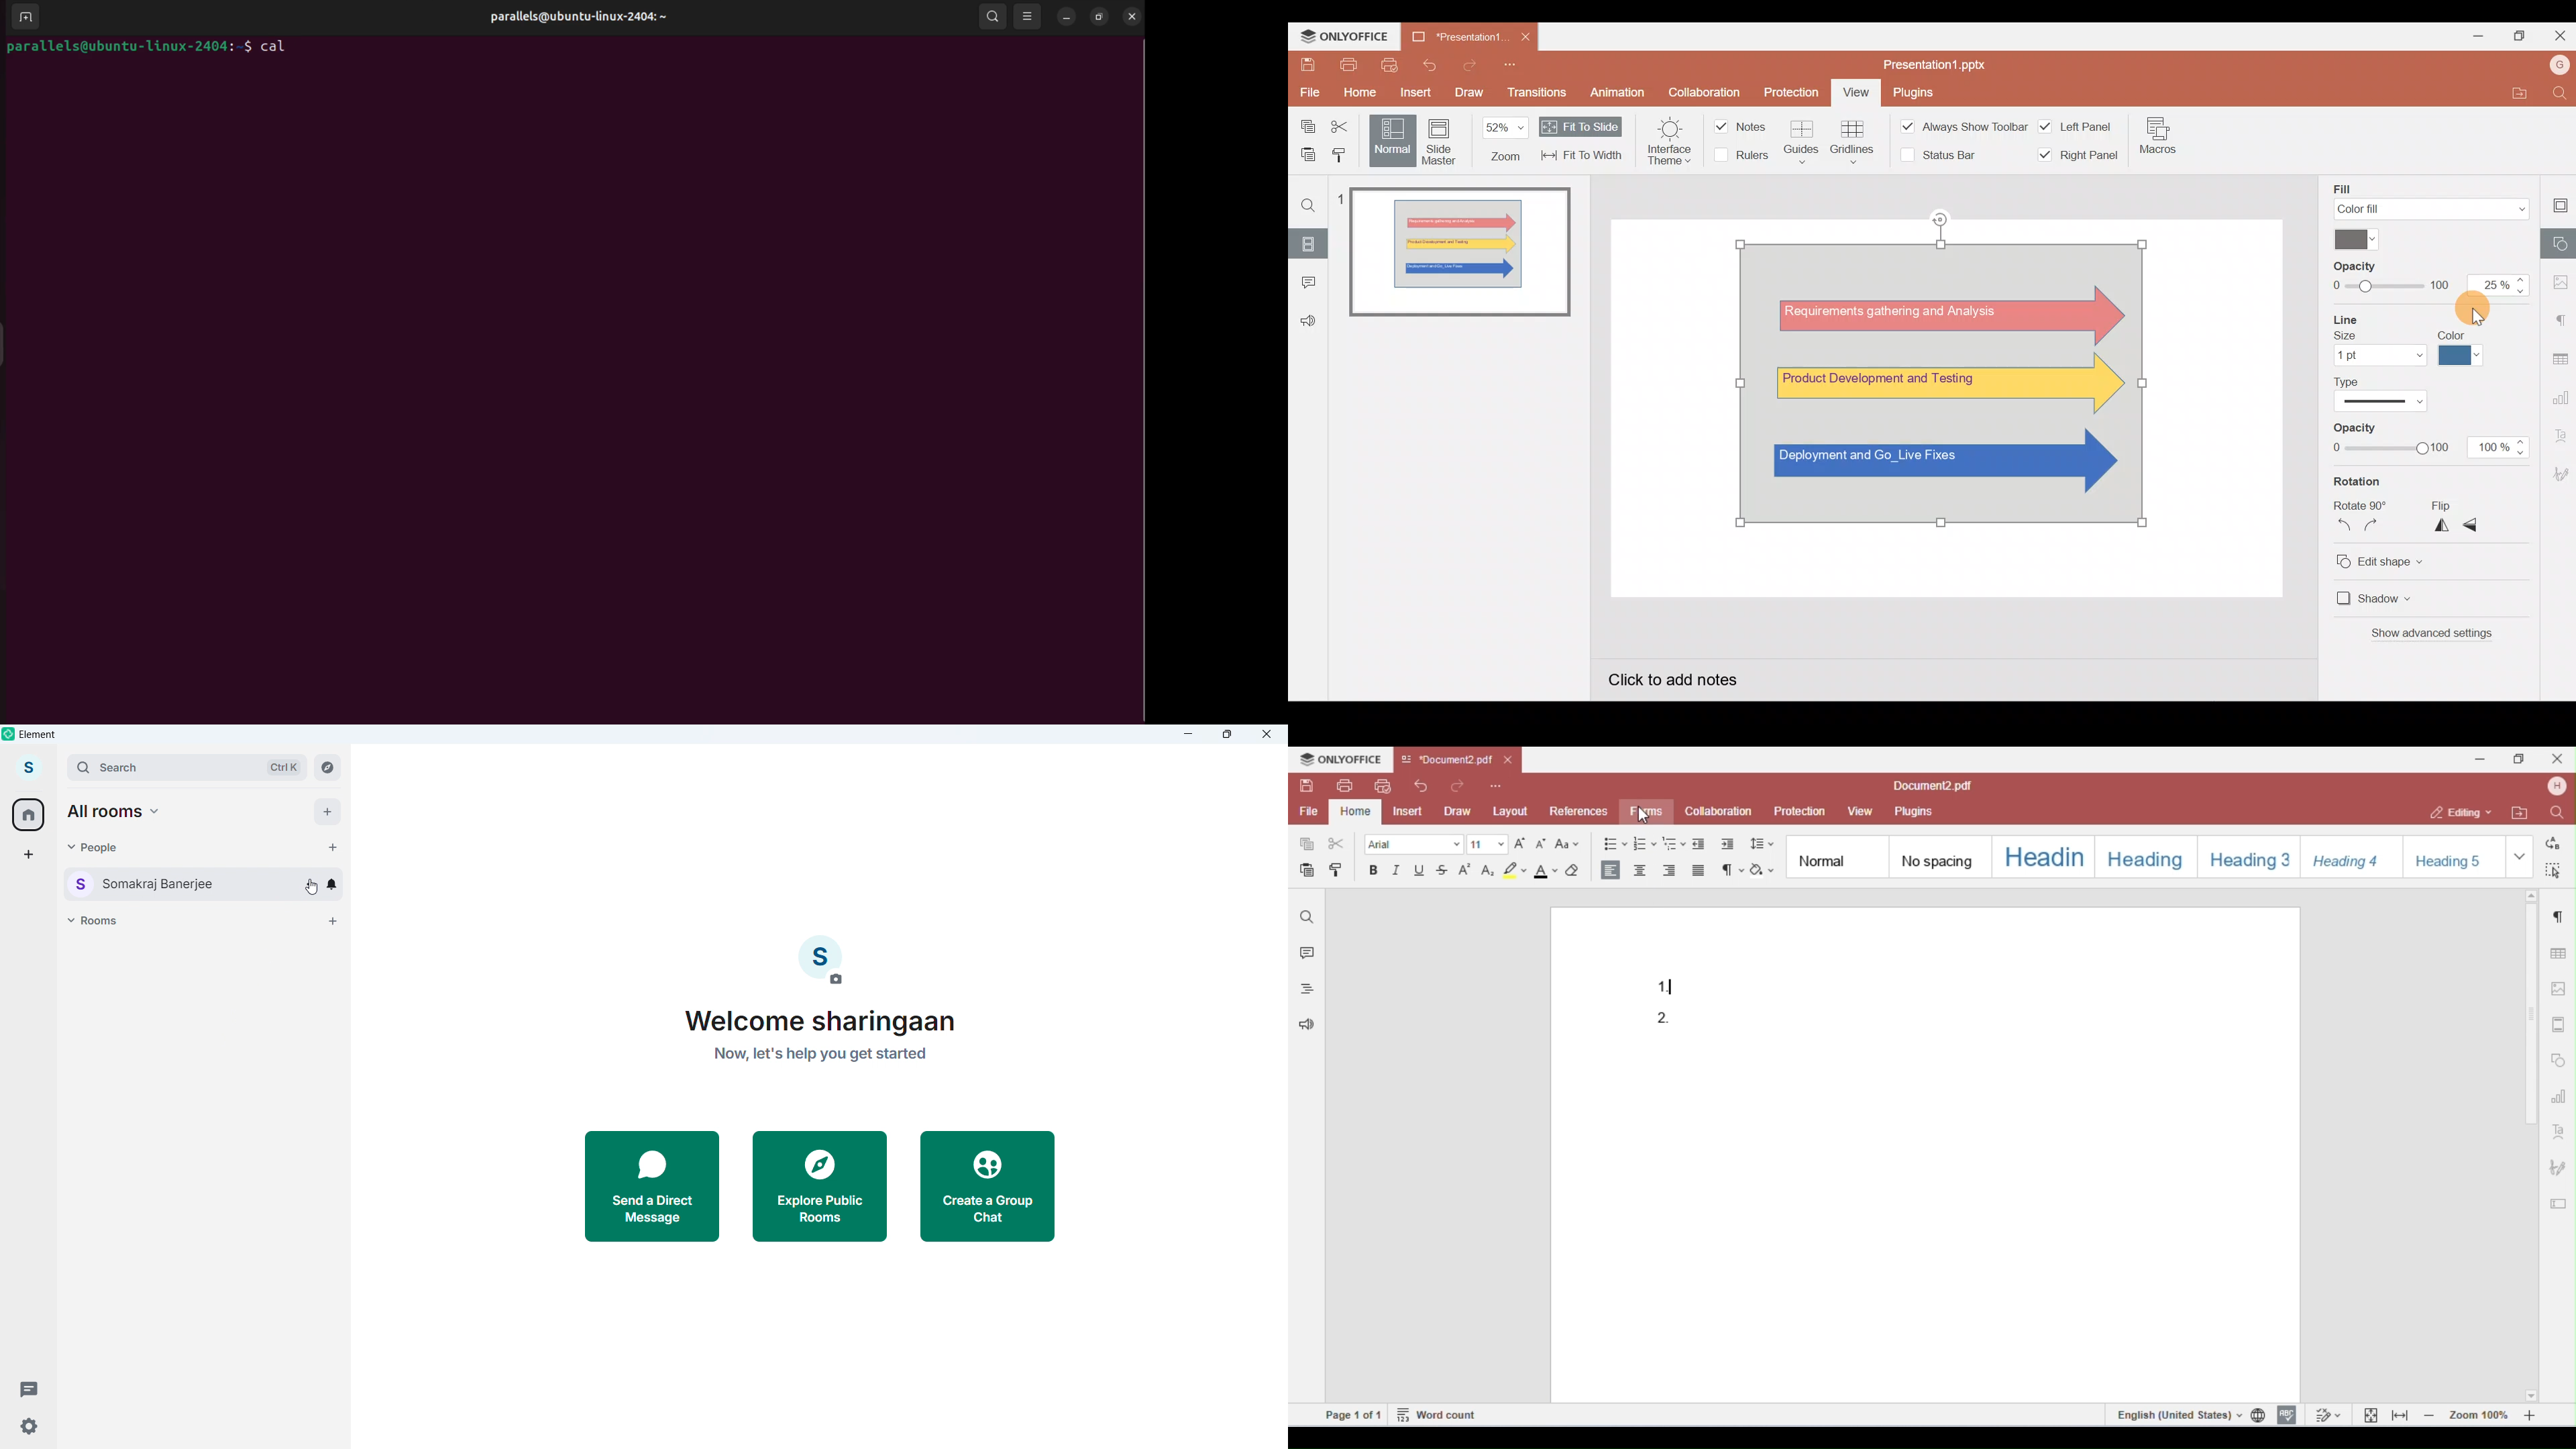 This screenshot has height=1456, width=2576. I want to click on Shapes settings, so click(2559, 246).